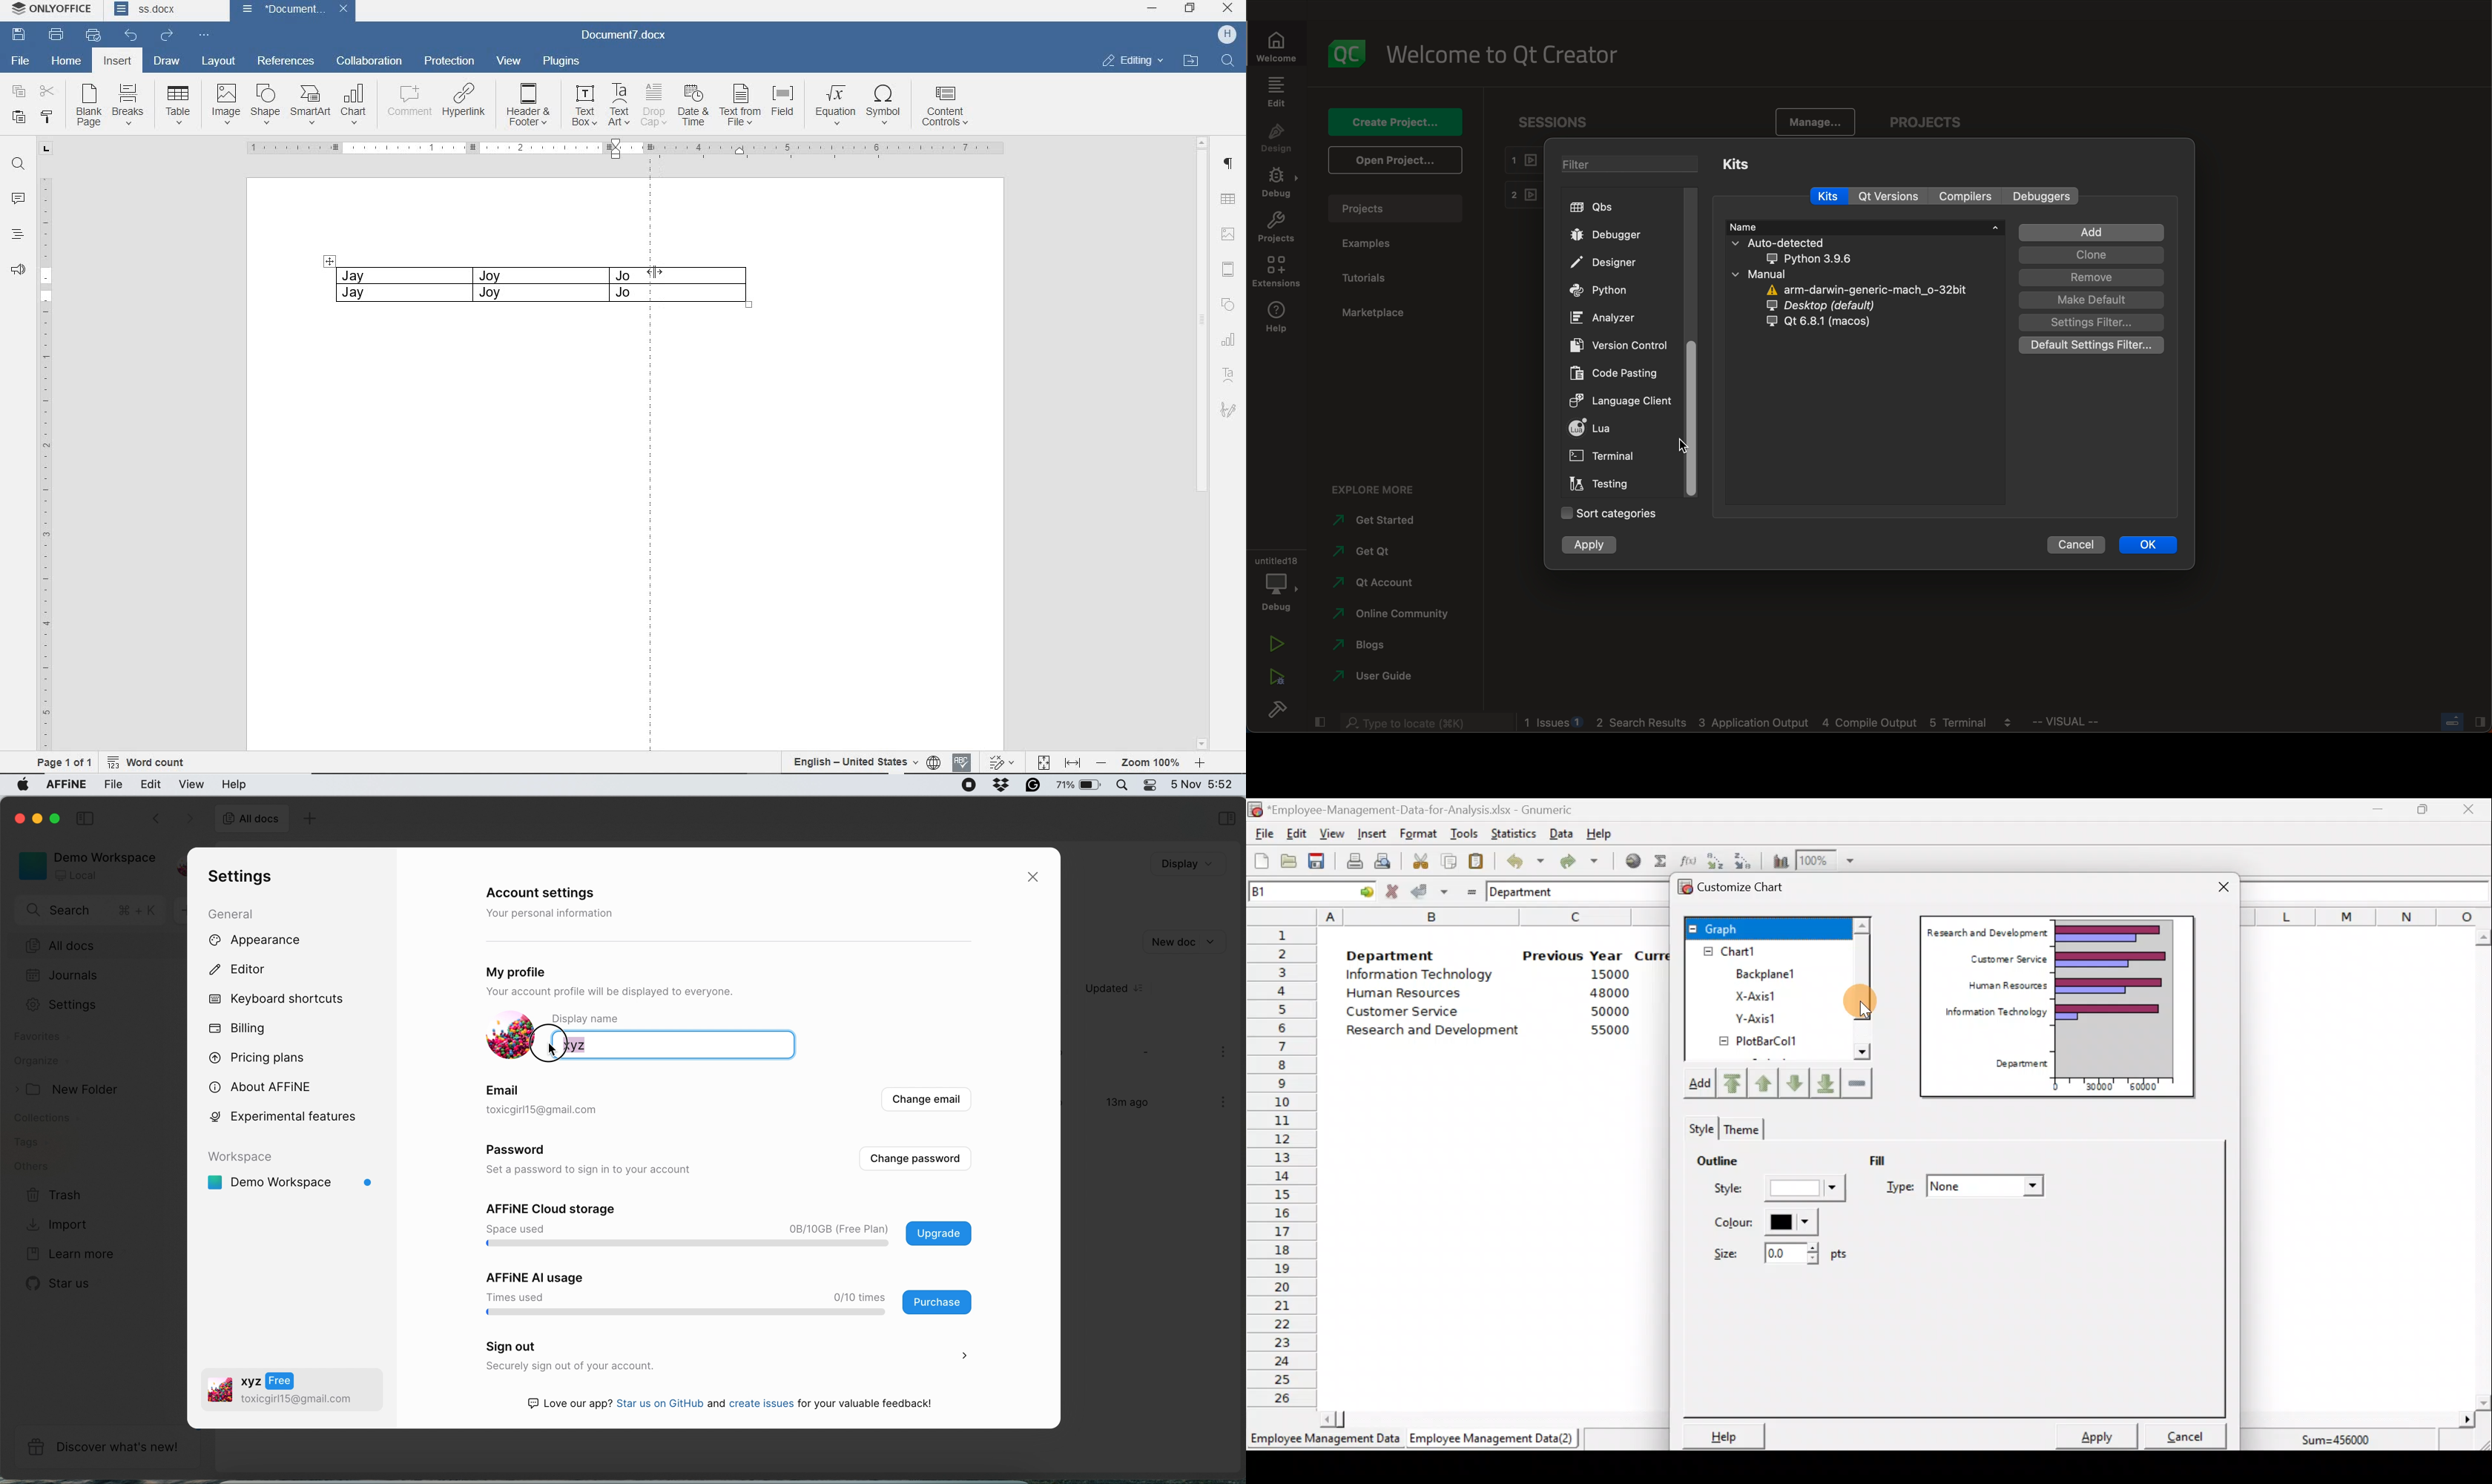  What do you see at coordinates (1573, 956) in the screenshot?
I see `Previous Year` at bounding box center [1573, 956].